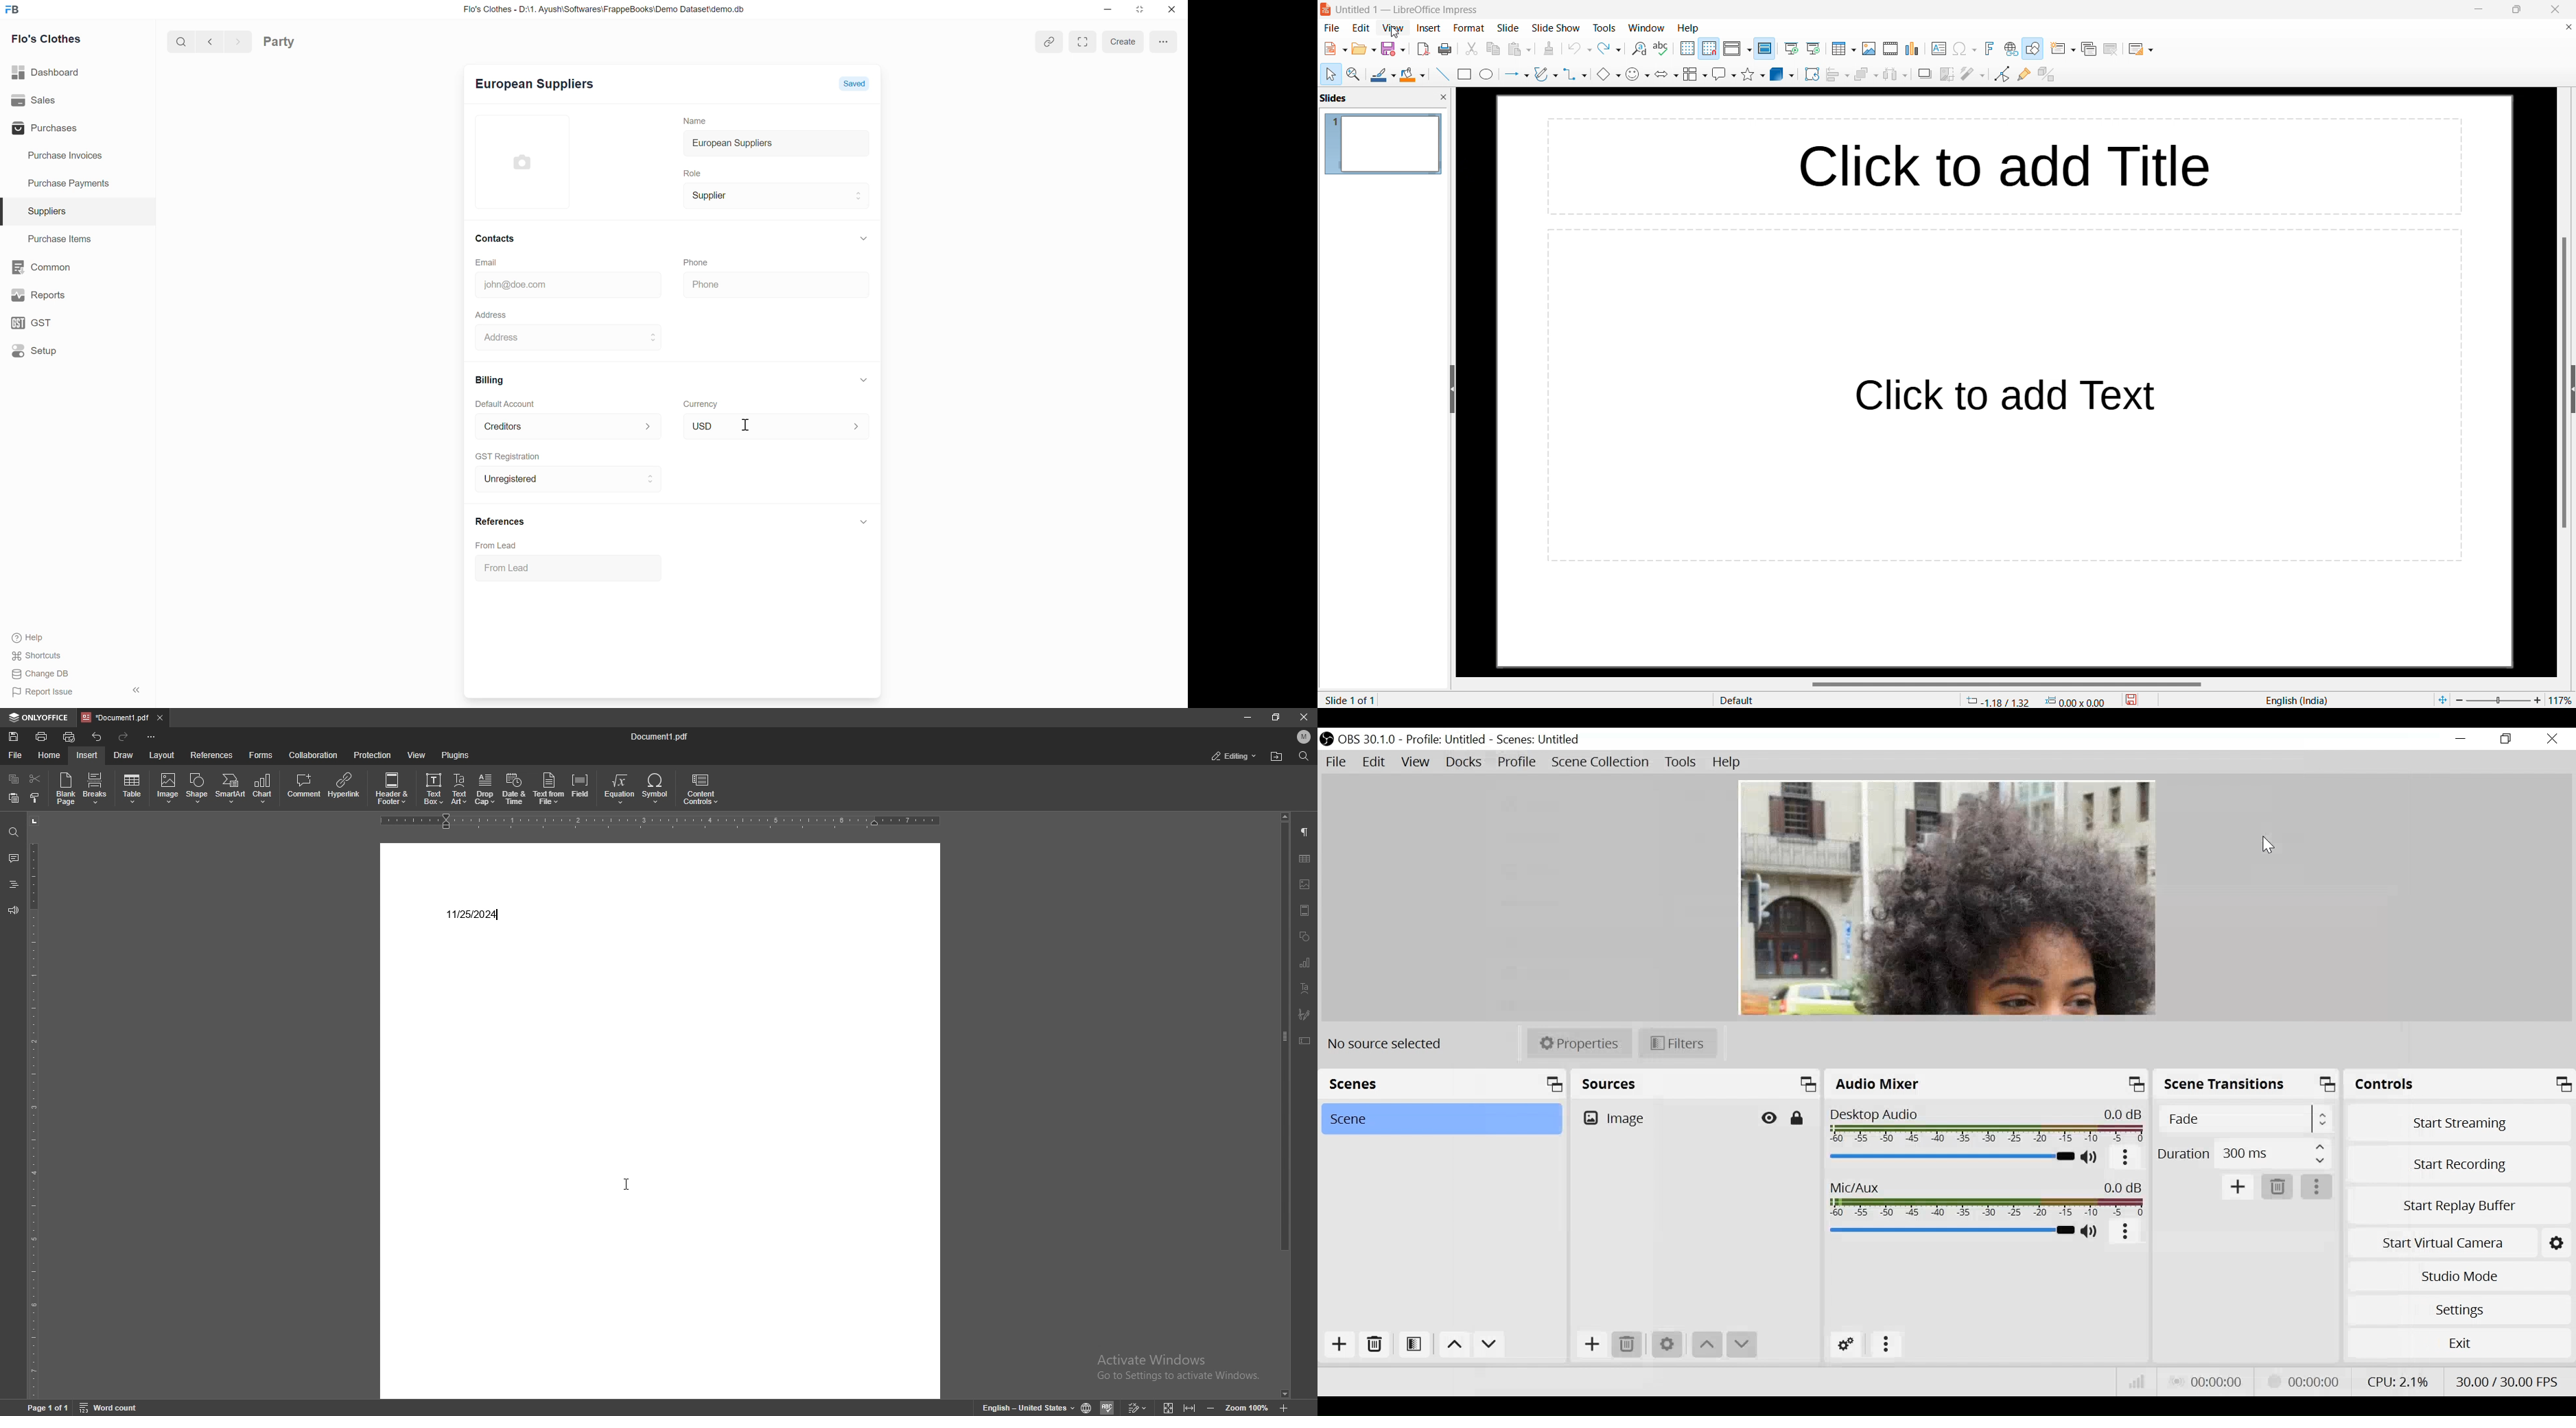 The image size is (2576, 1428). What do you see at coordinates (1666, 1343) in the screenshot?
I see `Settings ` at bounding box center [1666, 1343].